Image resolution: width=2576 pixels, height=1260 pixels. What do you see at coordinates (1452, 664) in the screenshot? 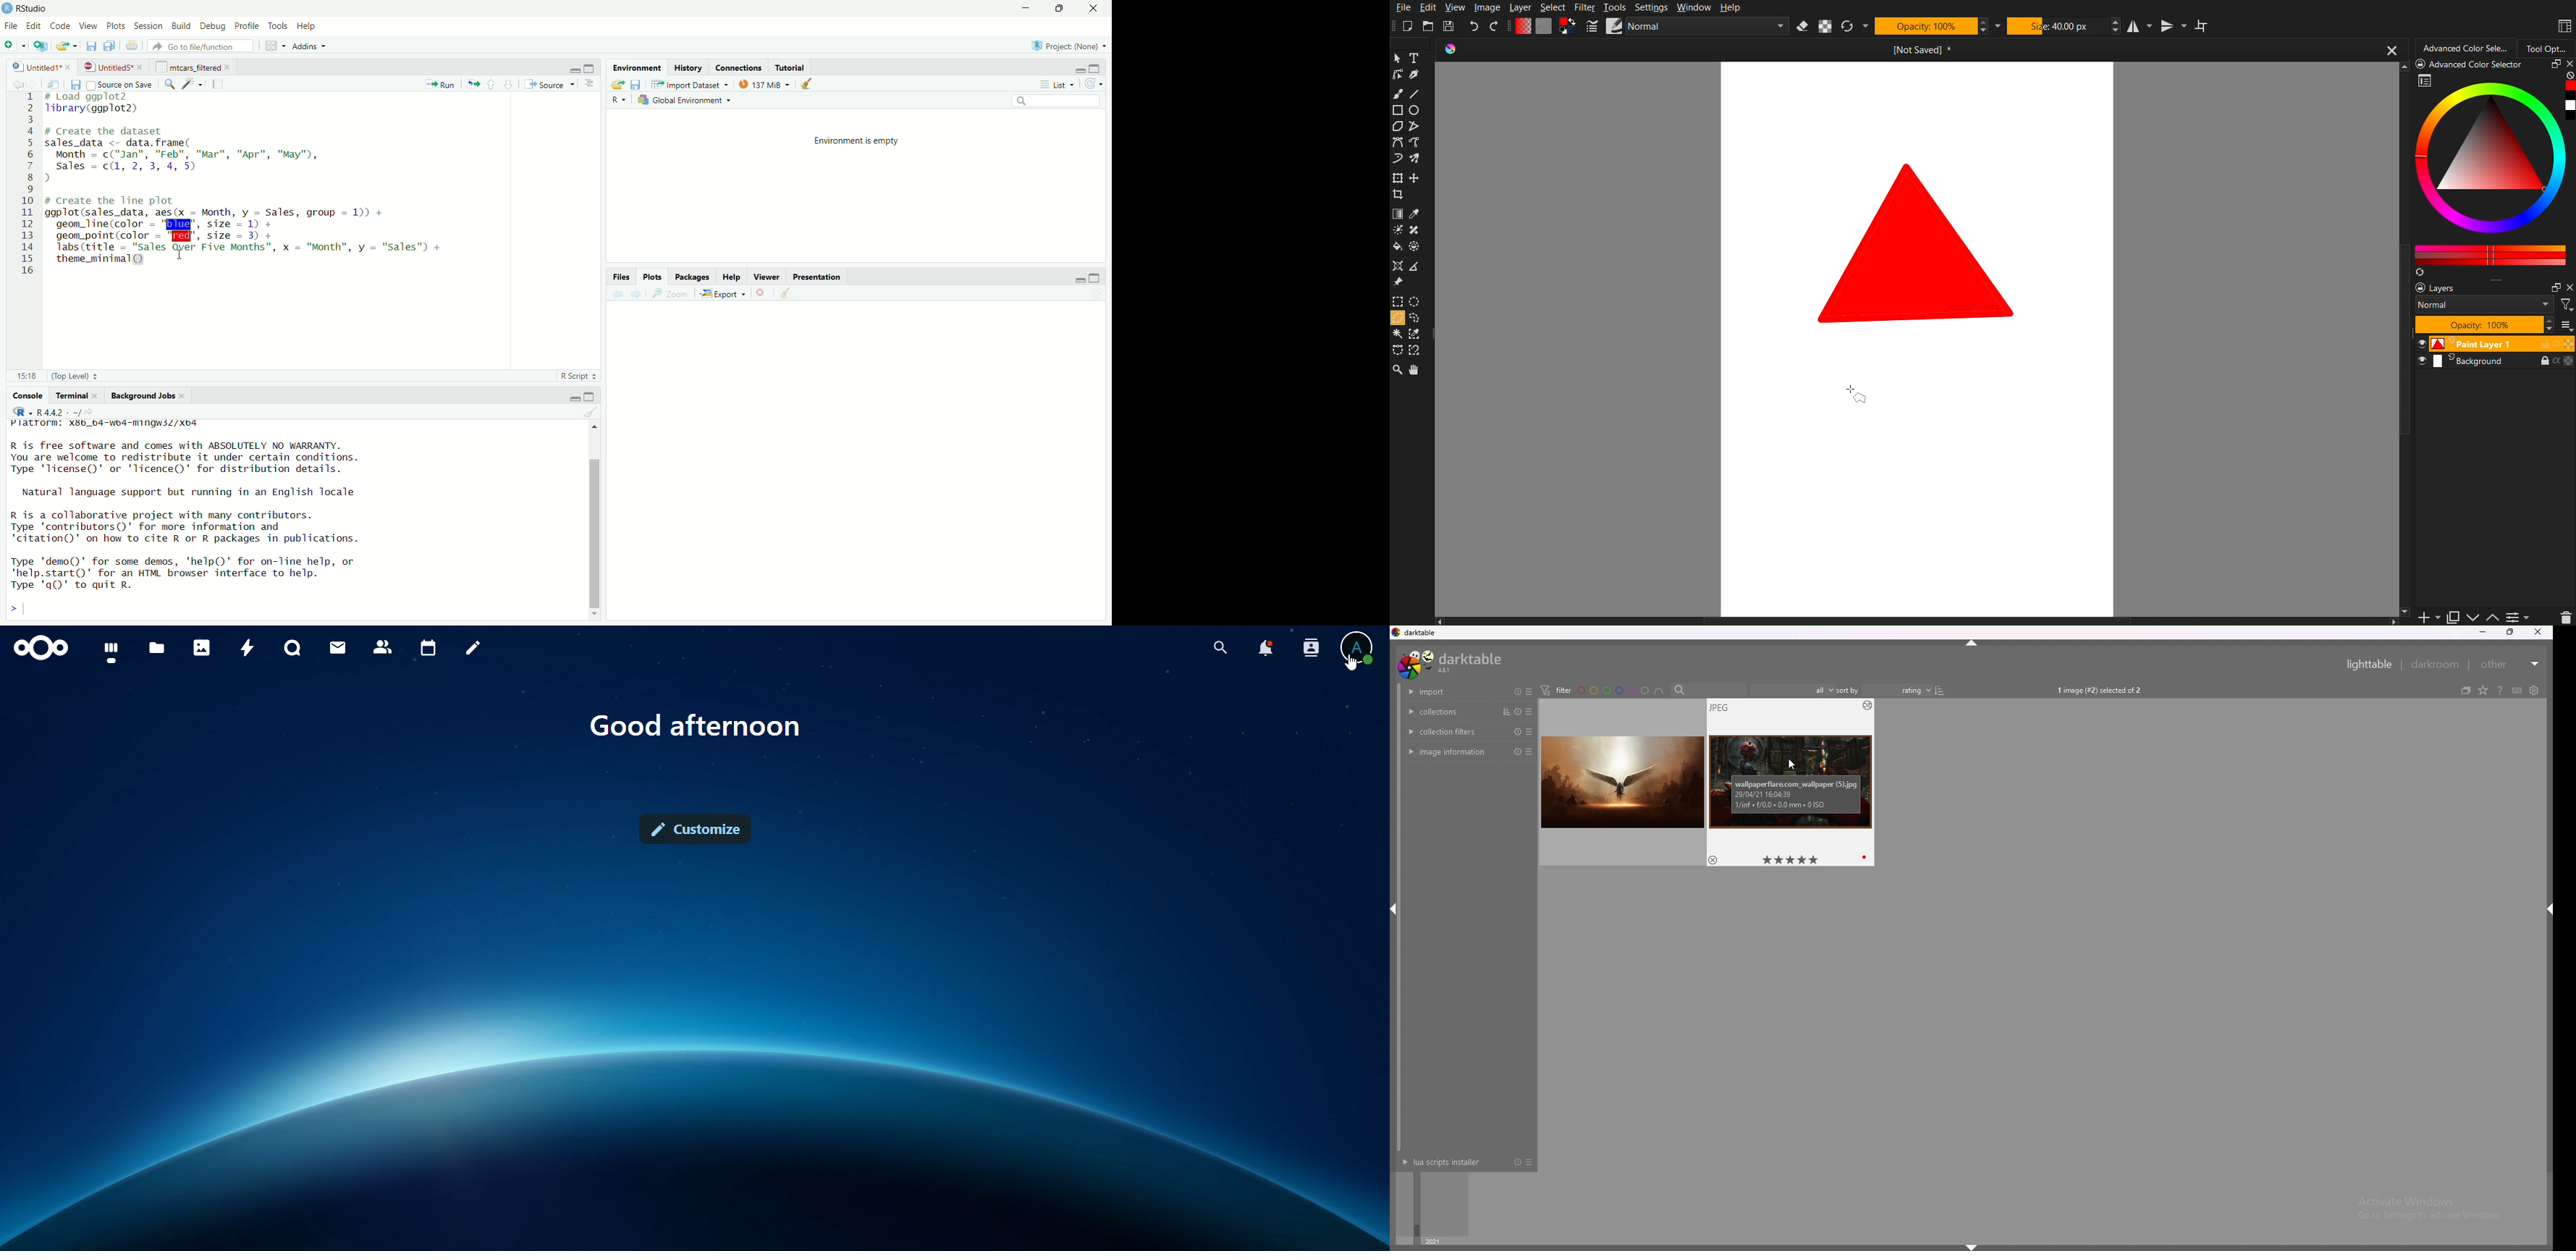
I see `darktable 4.8.1` at bounding box center [1452, 664].